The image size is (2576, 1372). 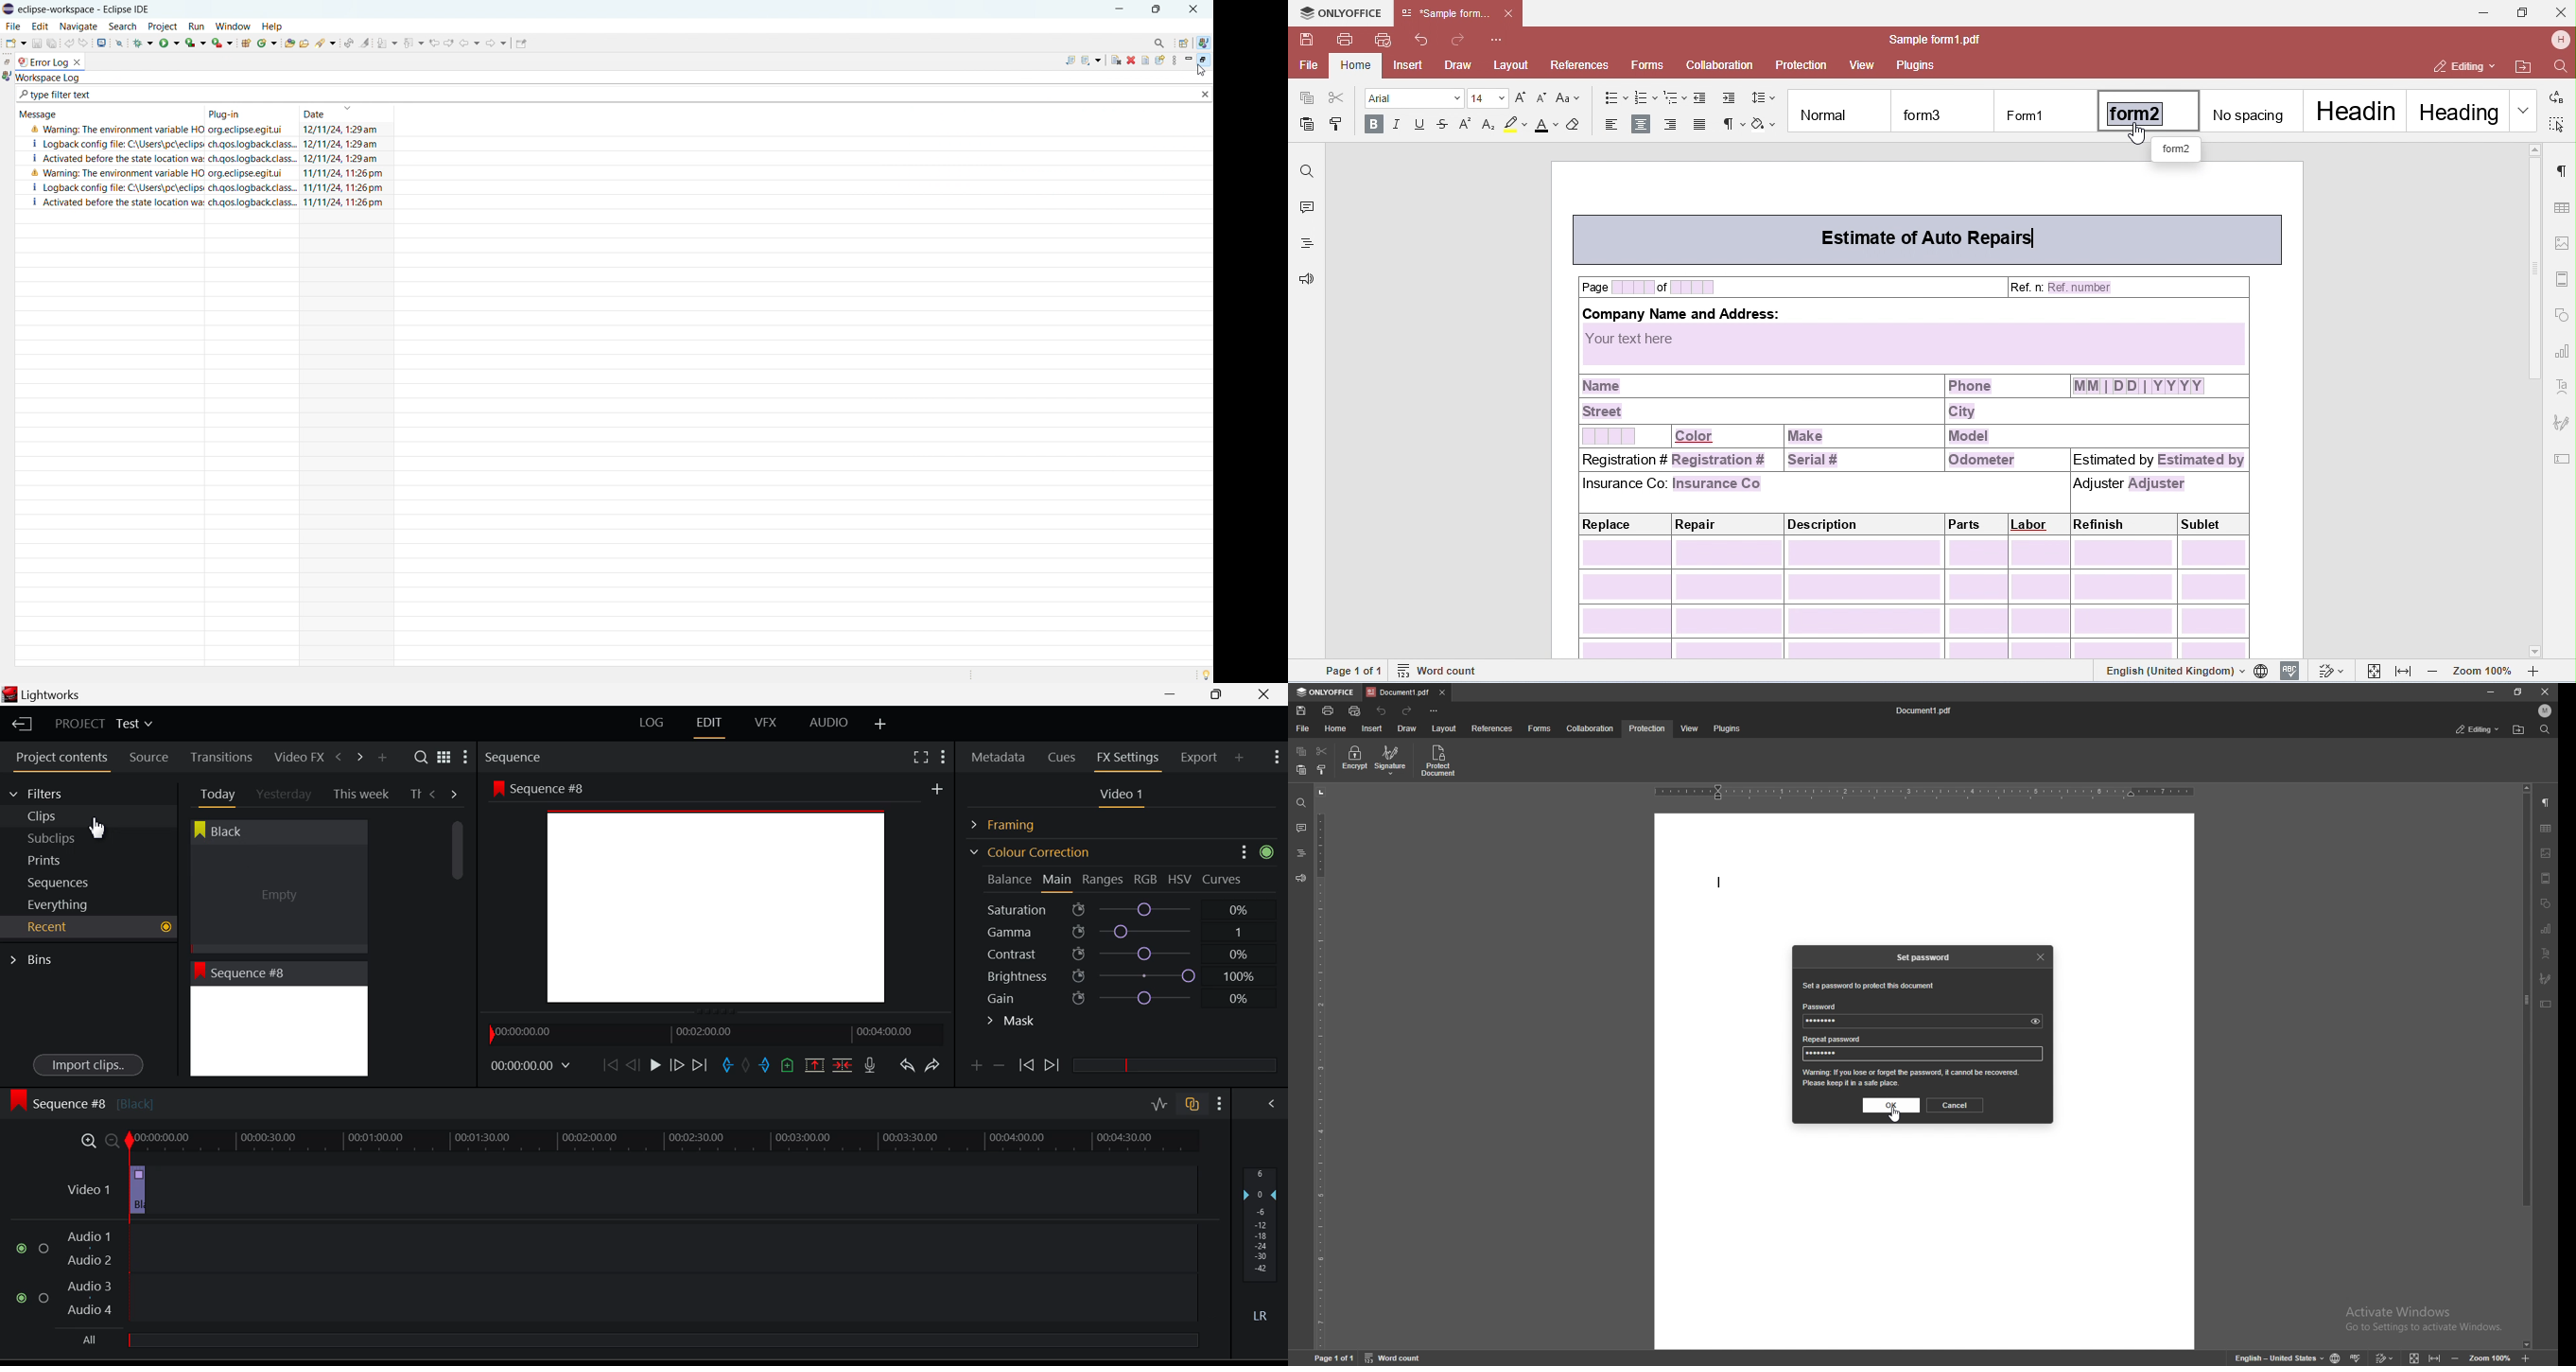 I want to click on Window Title, so click(x=42, y=696).